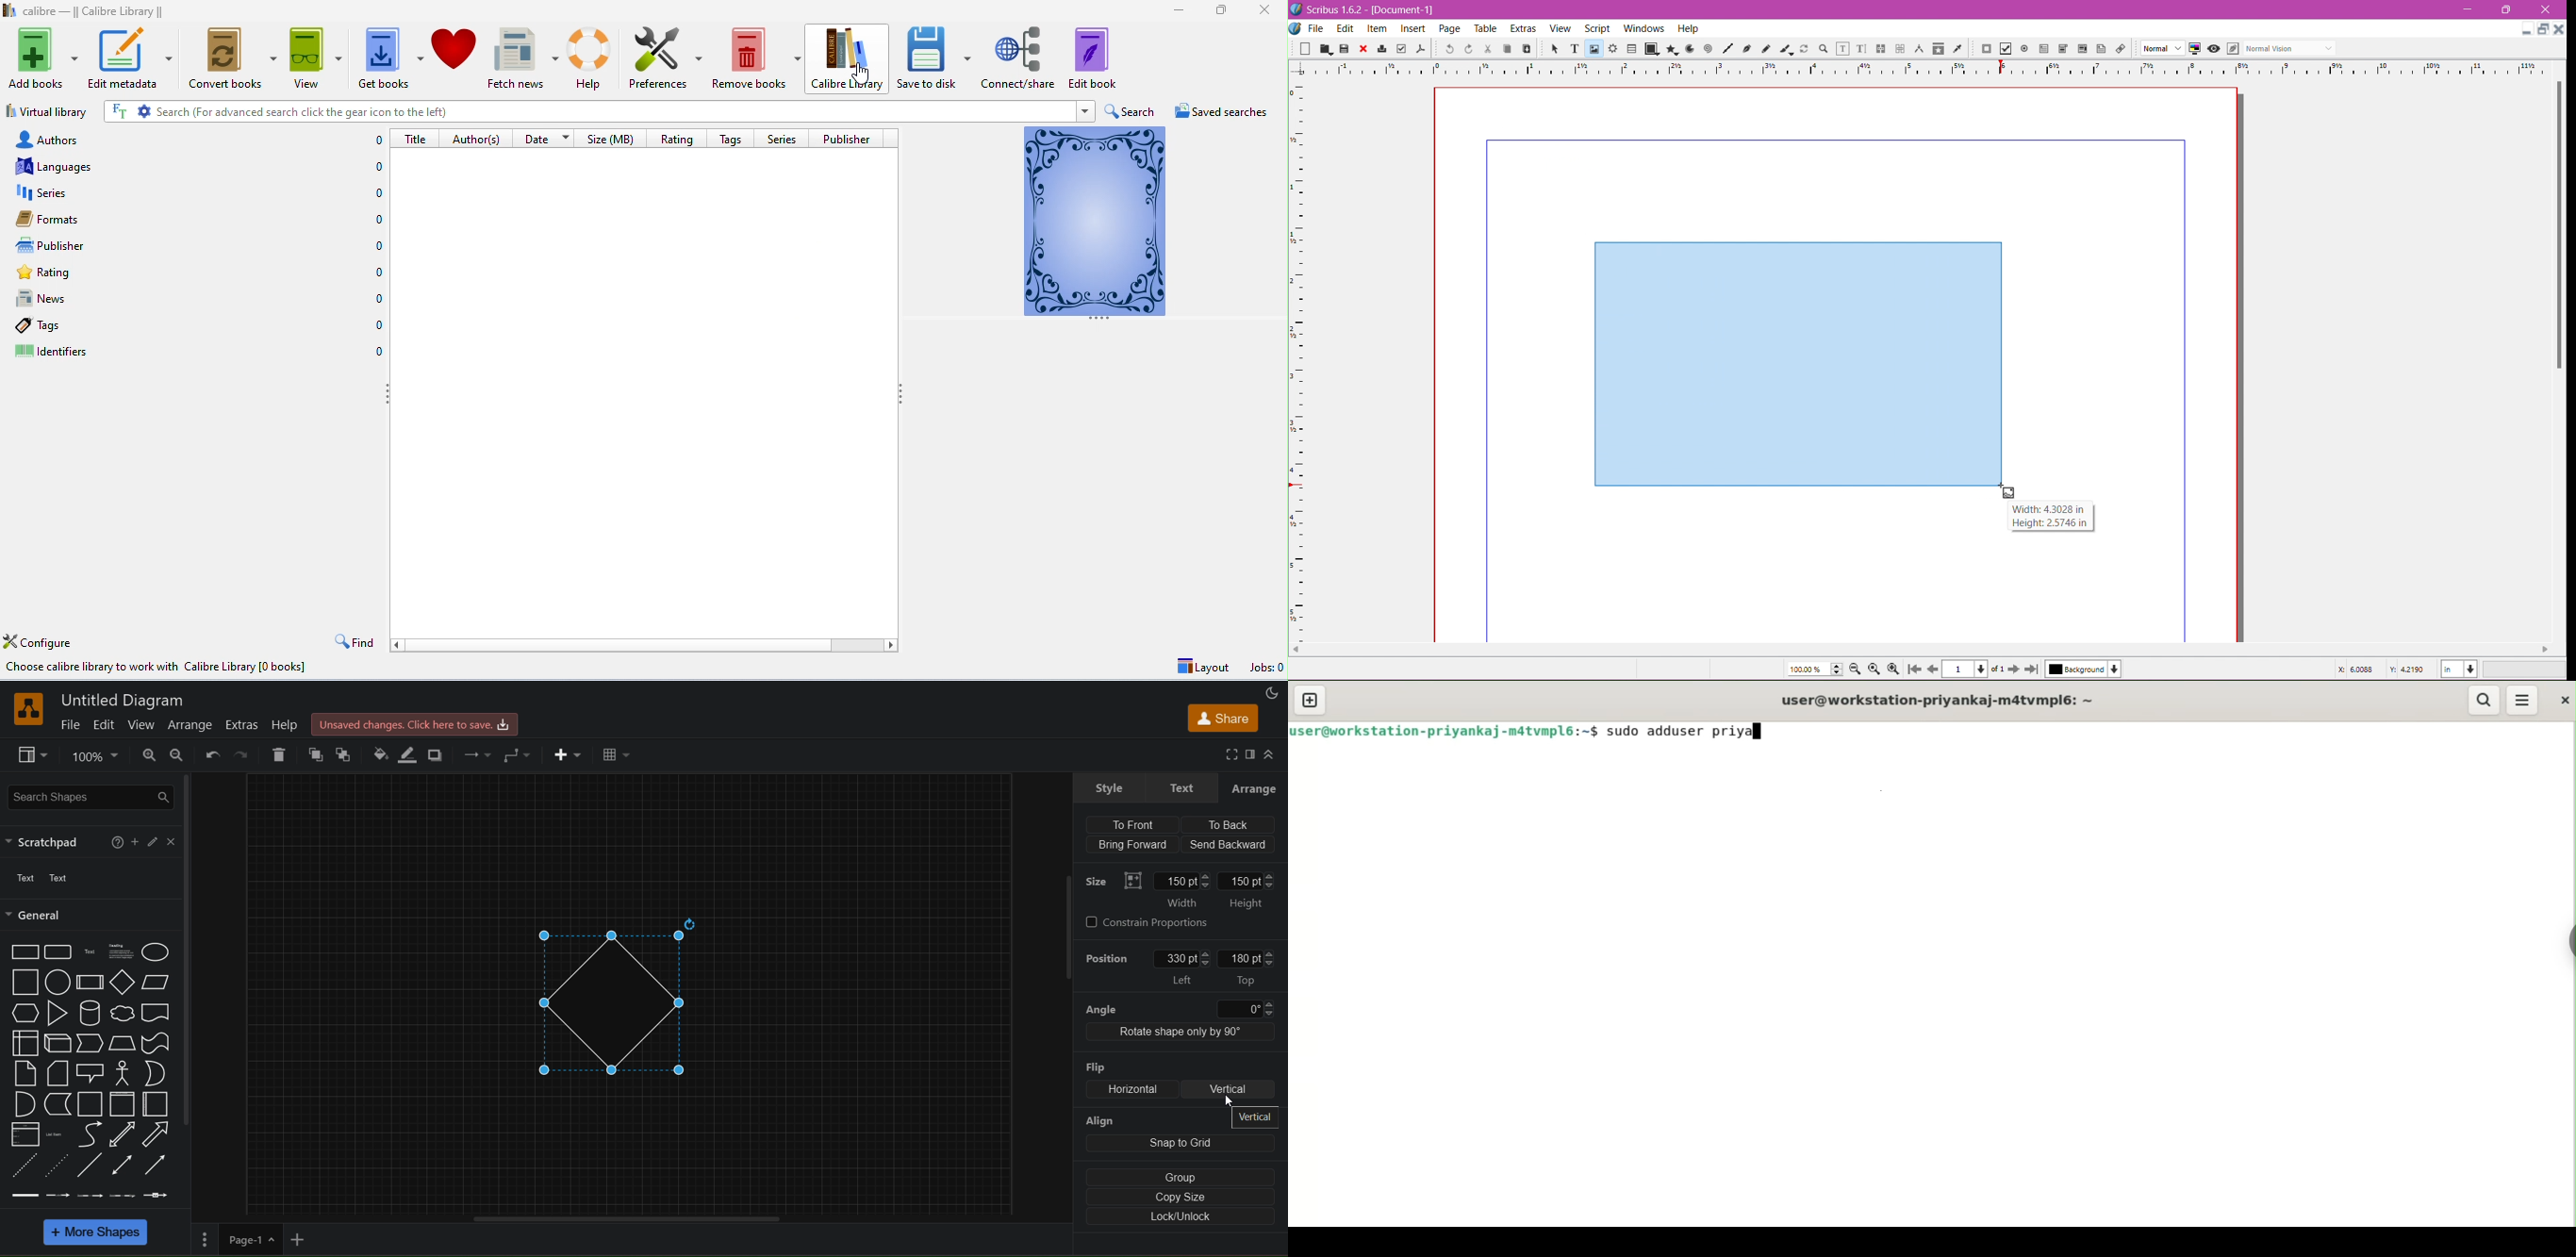 The image size is (2576, 1260). Describe the element at coordinates (625, 998) in the screenshot. I see `diamond` at that location.